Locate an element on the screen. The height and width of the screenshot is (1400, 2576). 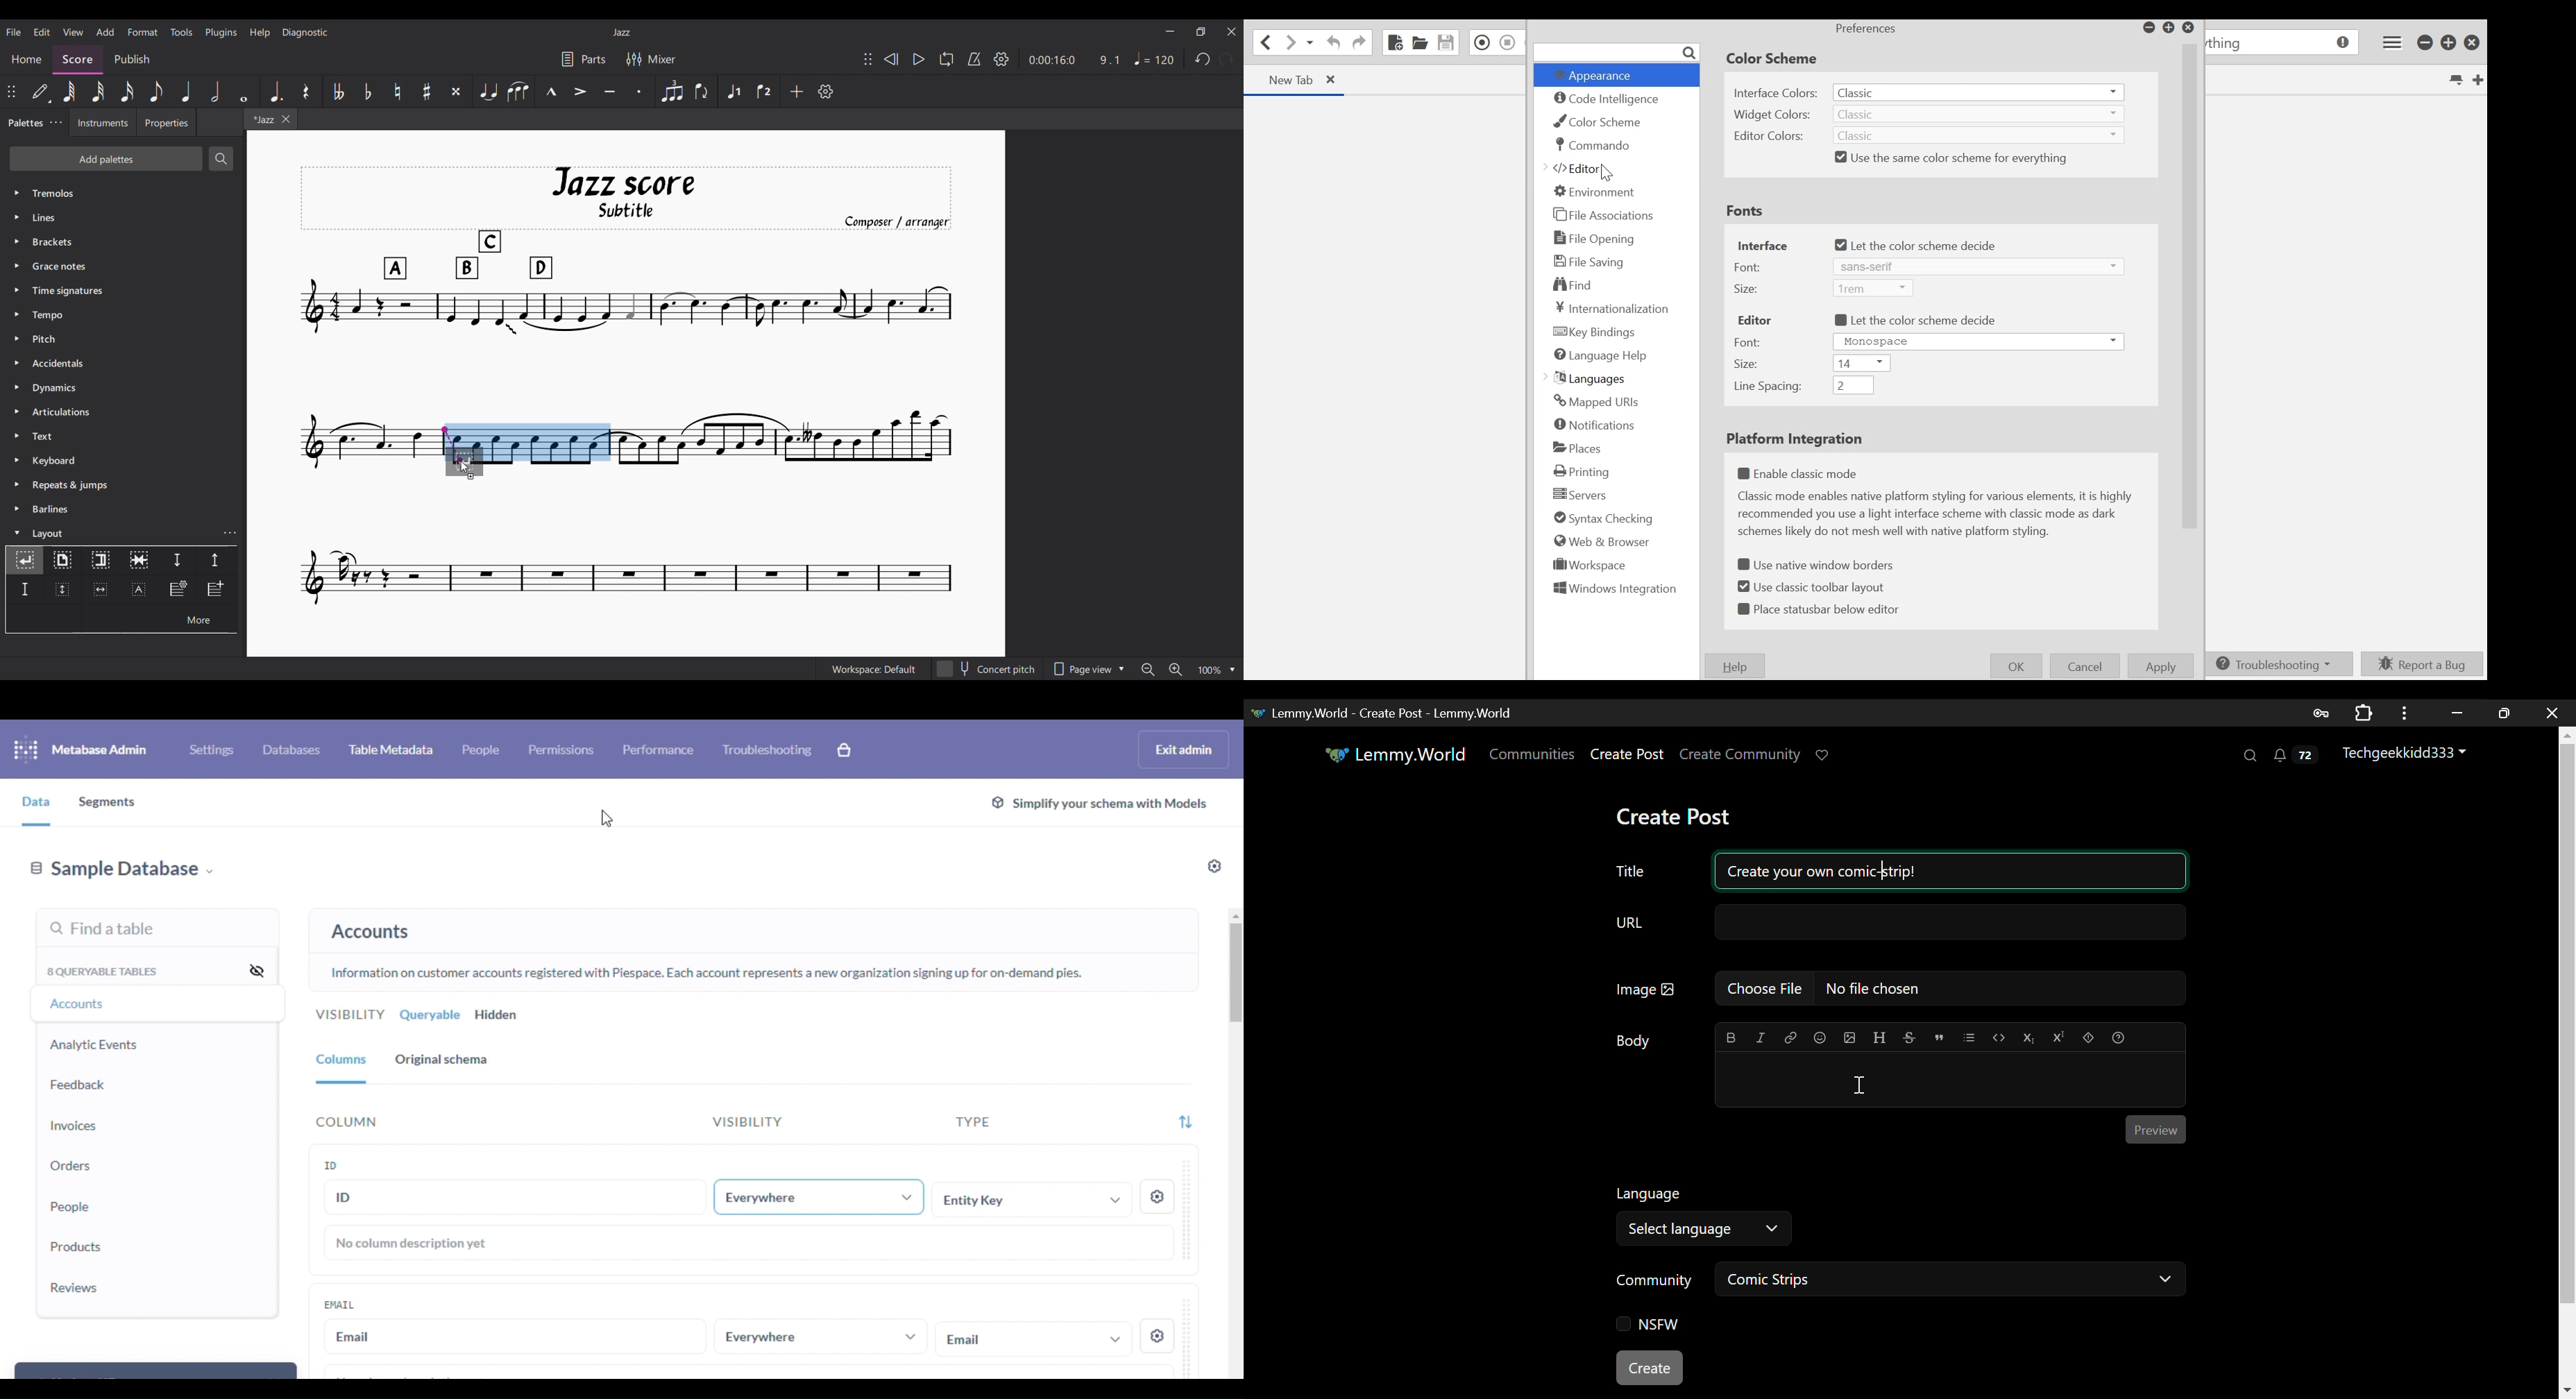
Scroll Bar is located at coordinates (2568, 1060).